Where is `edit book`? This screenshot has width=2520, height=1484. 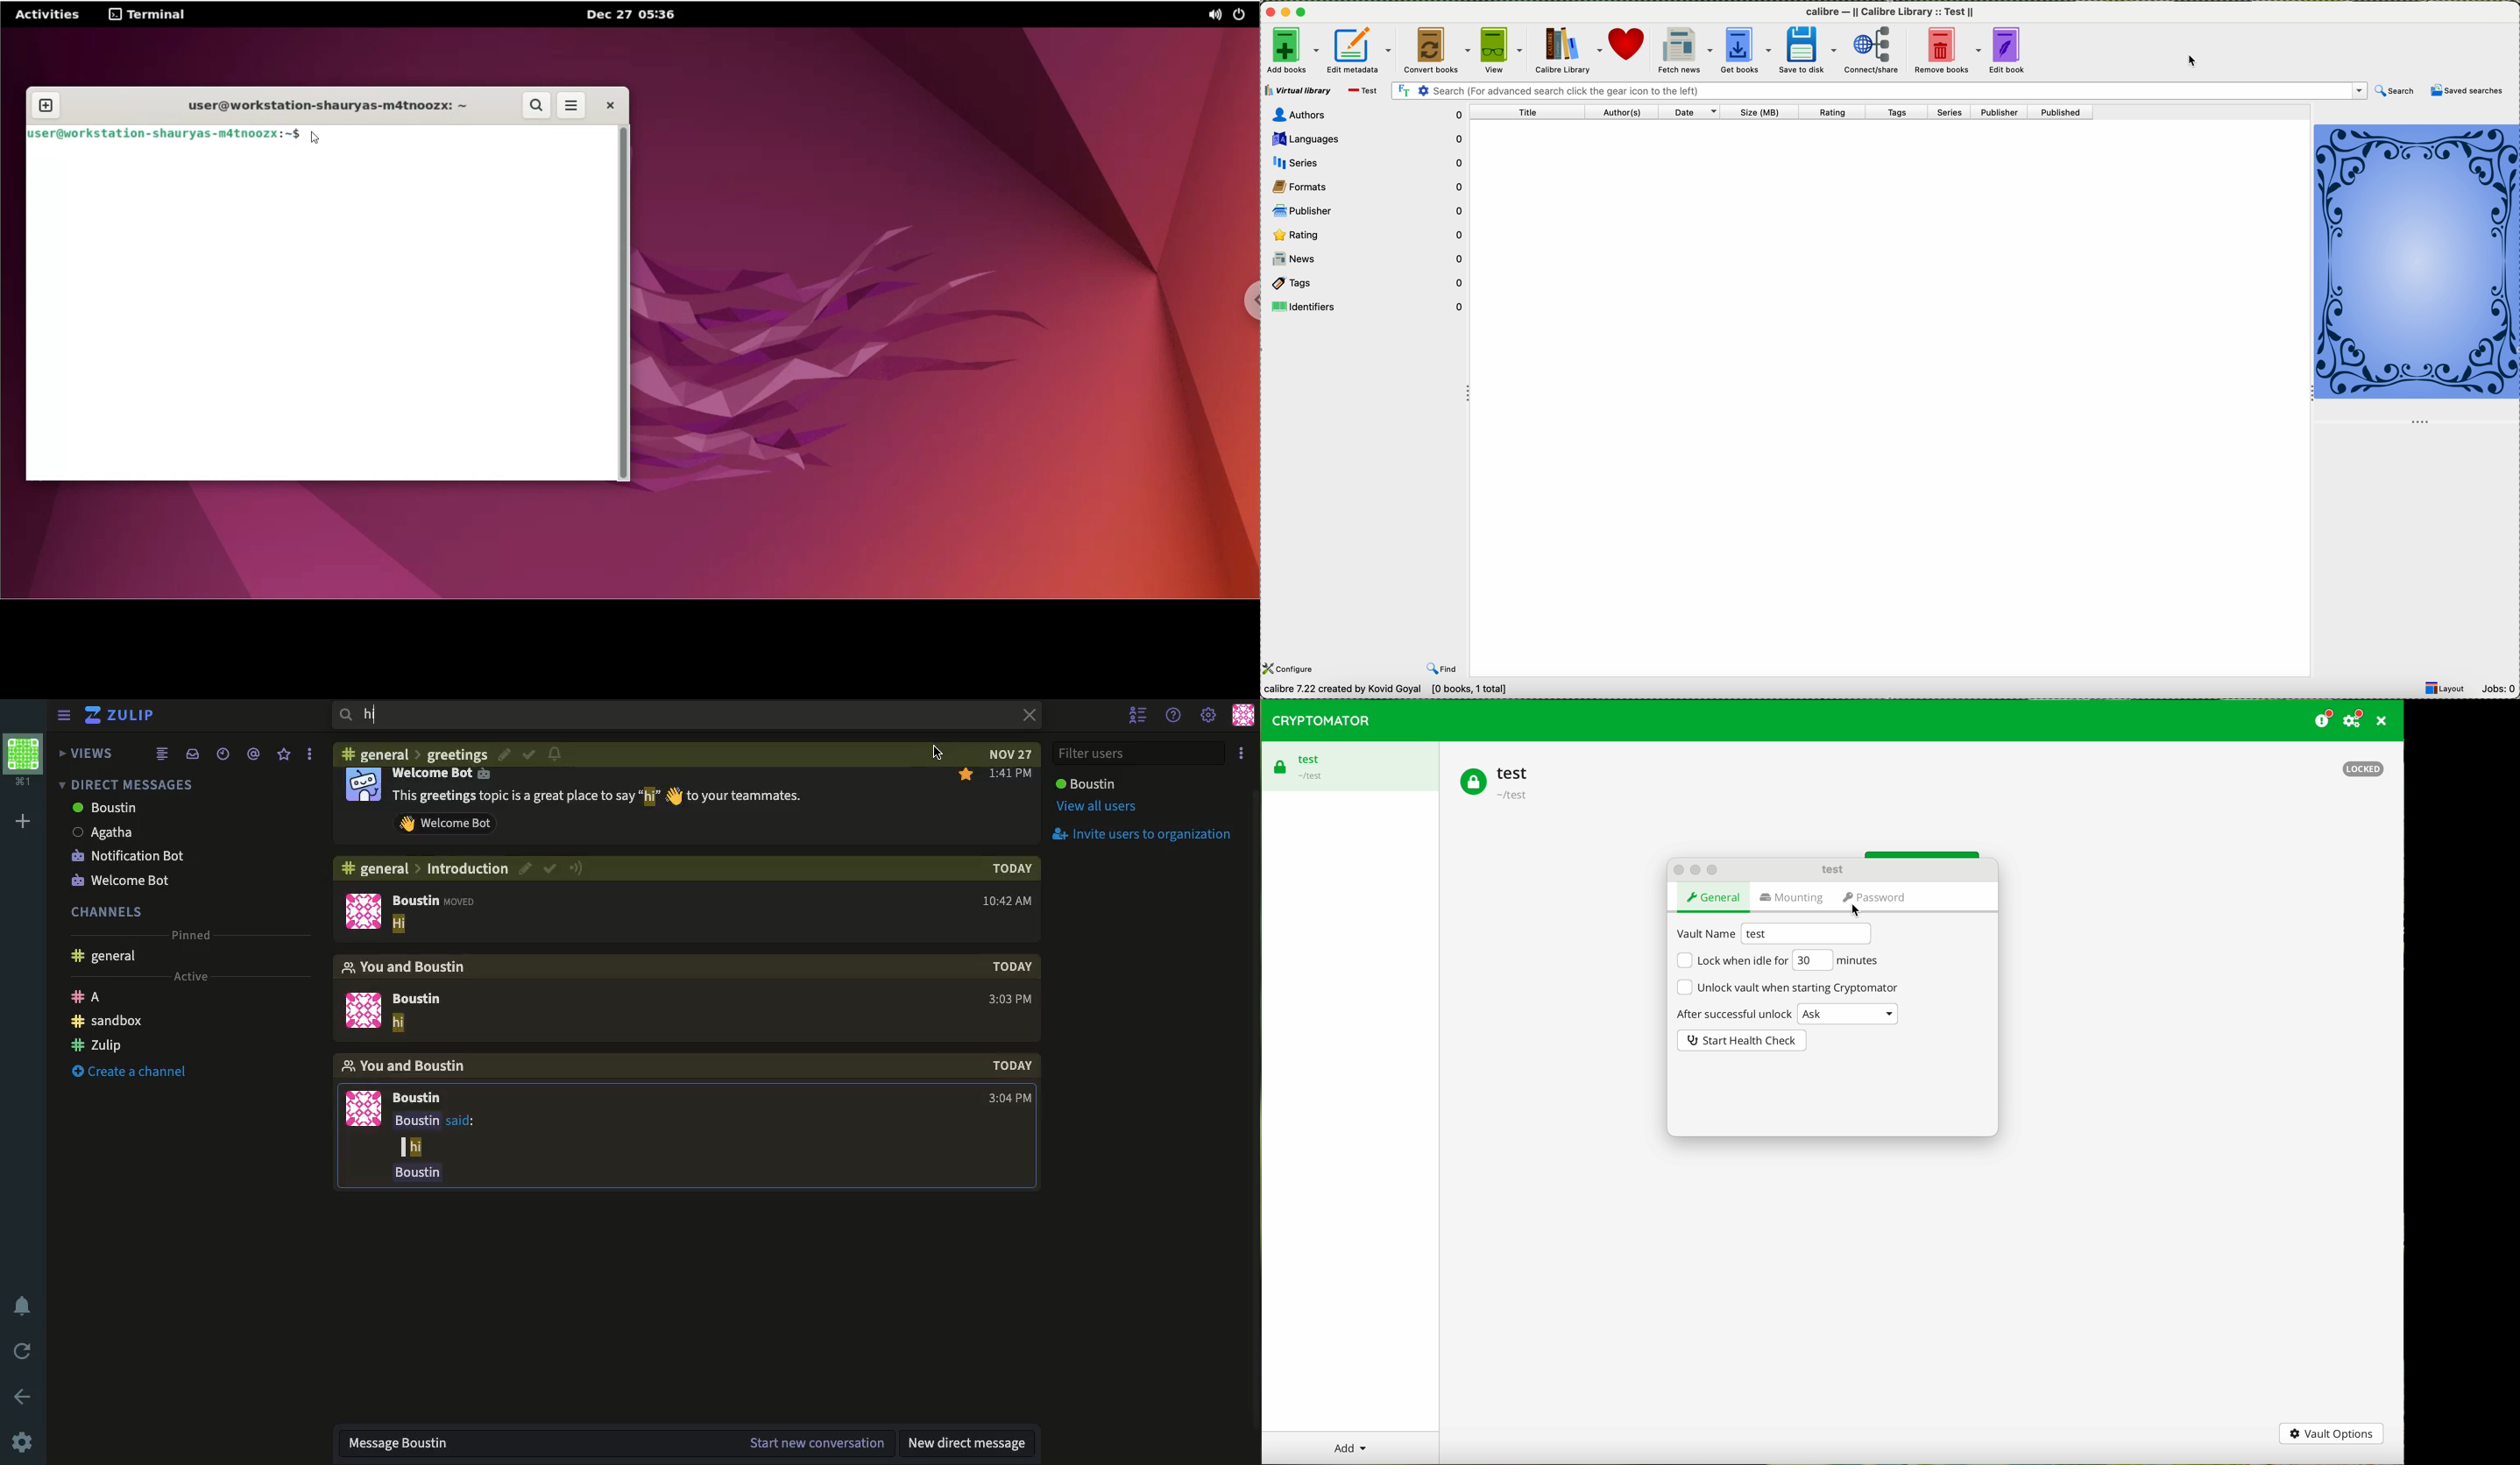
edit book is located at coordinates (2013, 51).